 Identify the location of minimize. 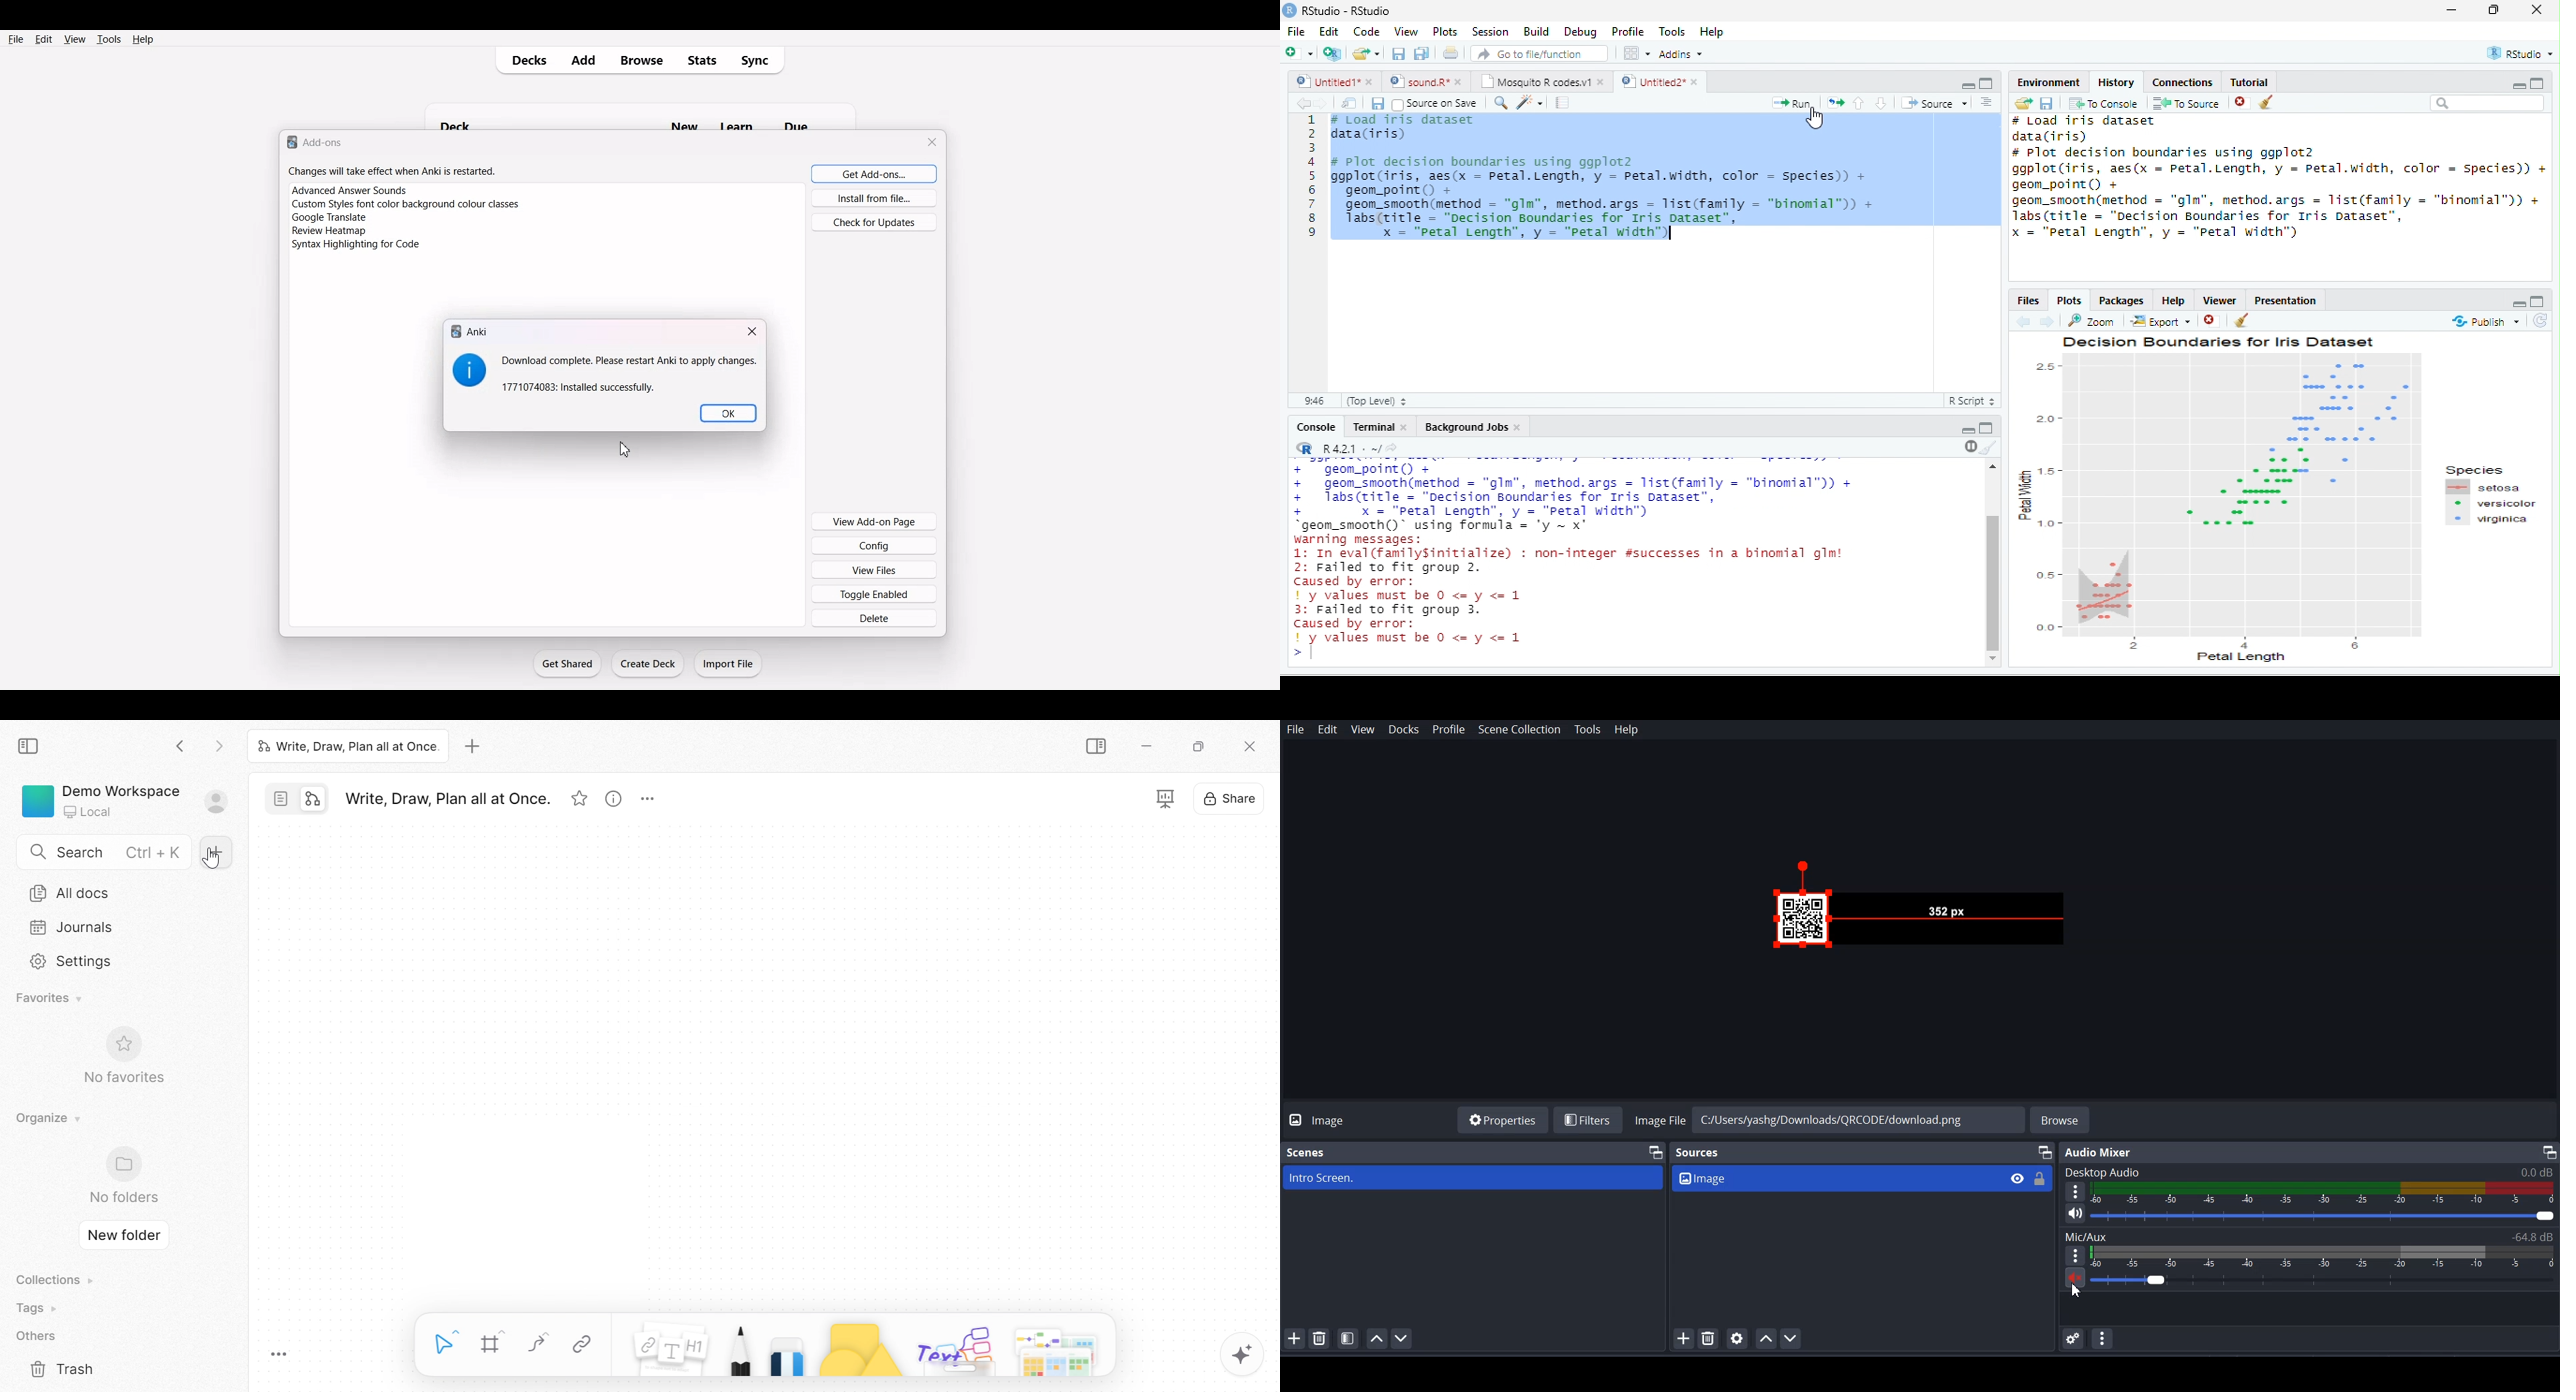
(2518, 86).